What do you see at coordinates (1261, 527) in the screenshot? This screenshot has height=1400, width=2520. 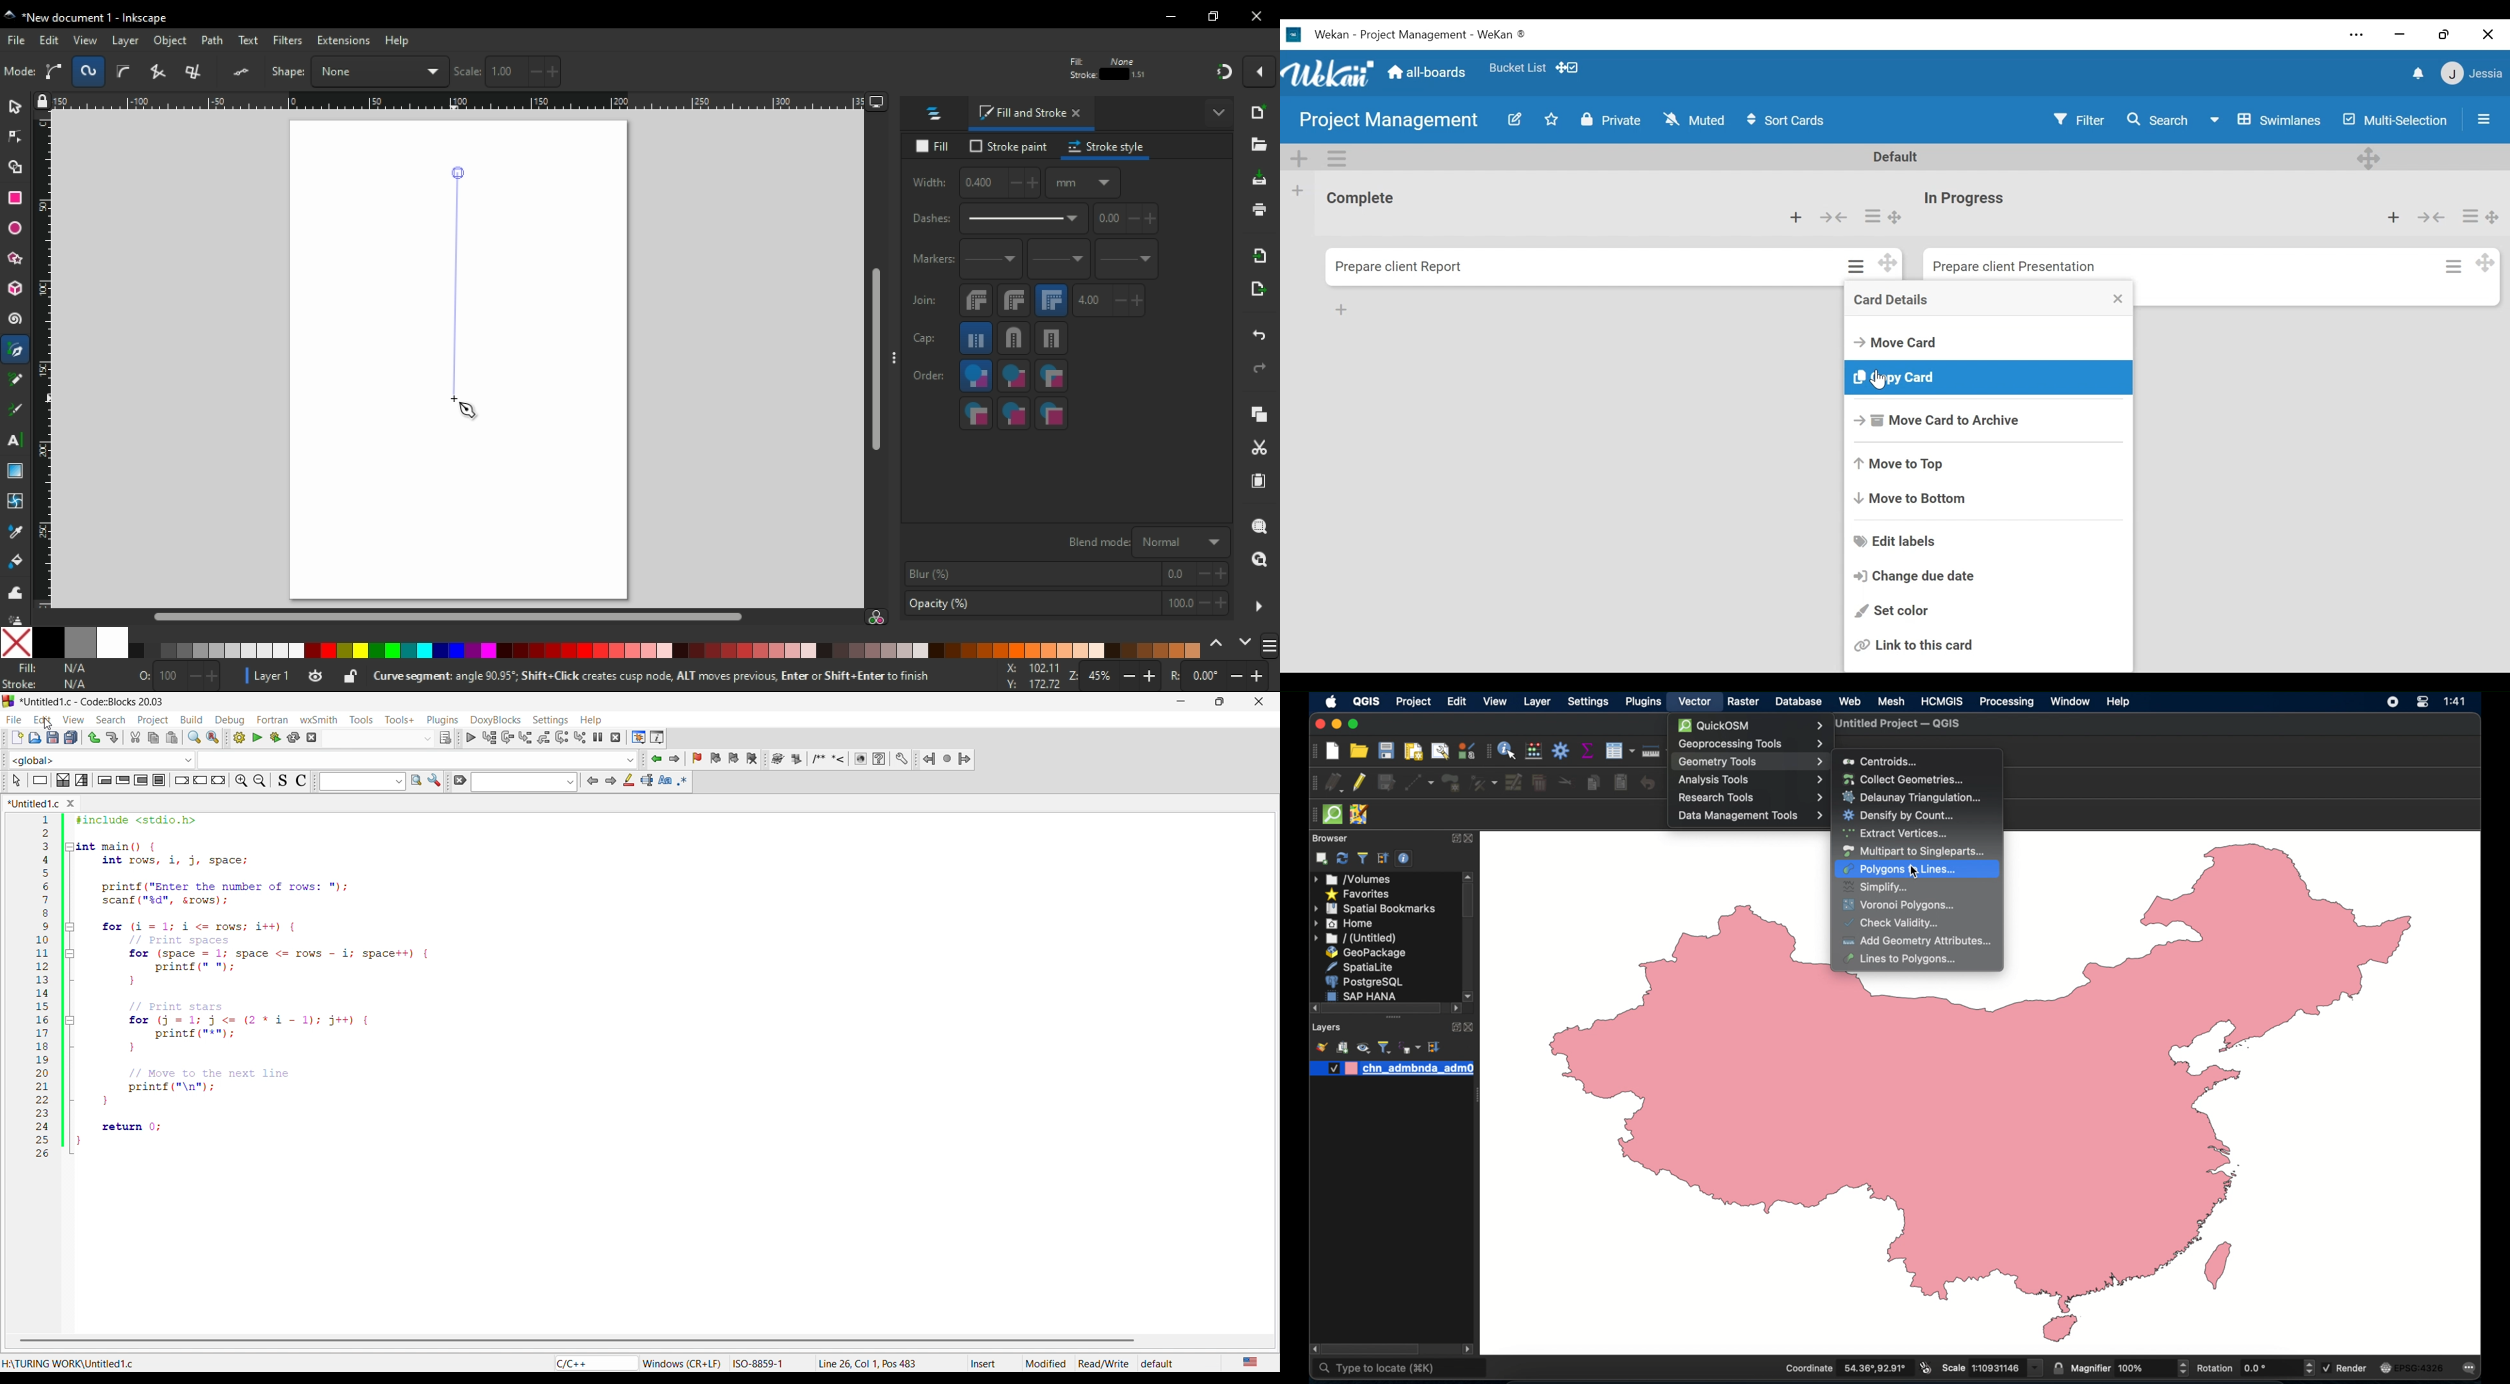 I see `zoom selection` at bounding box center [1261, 527].